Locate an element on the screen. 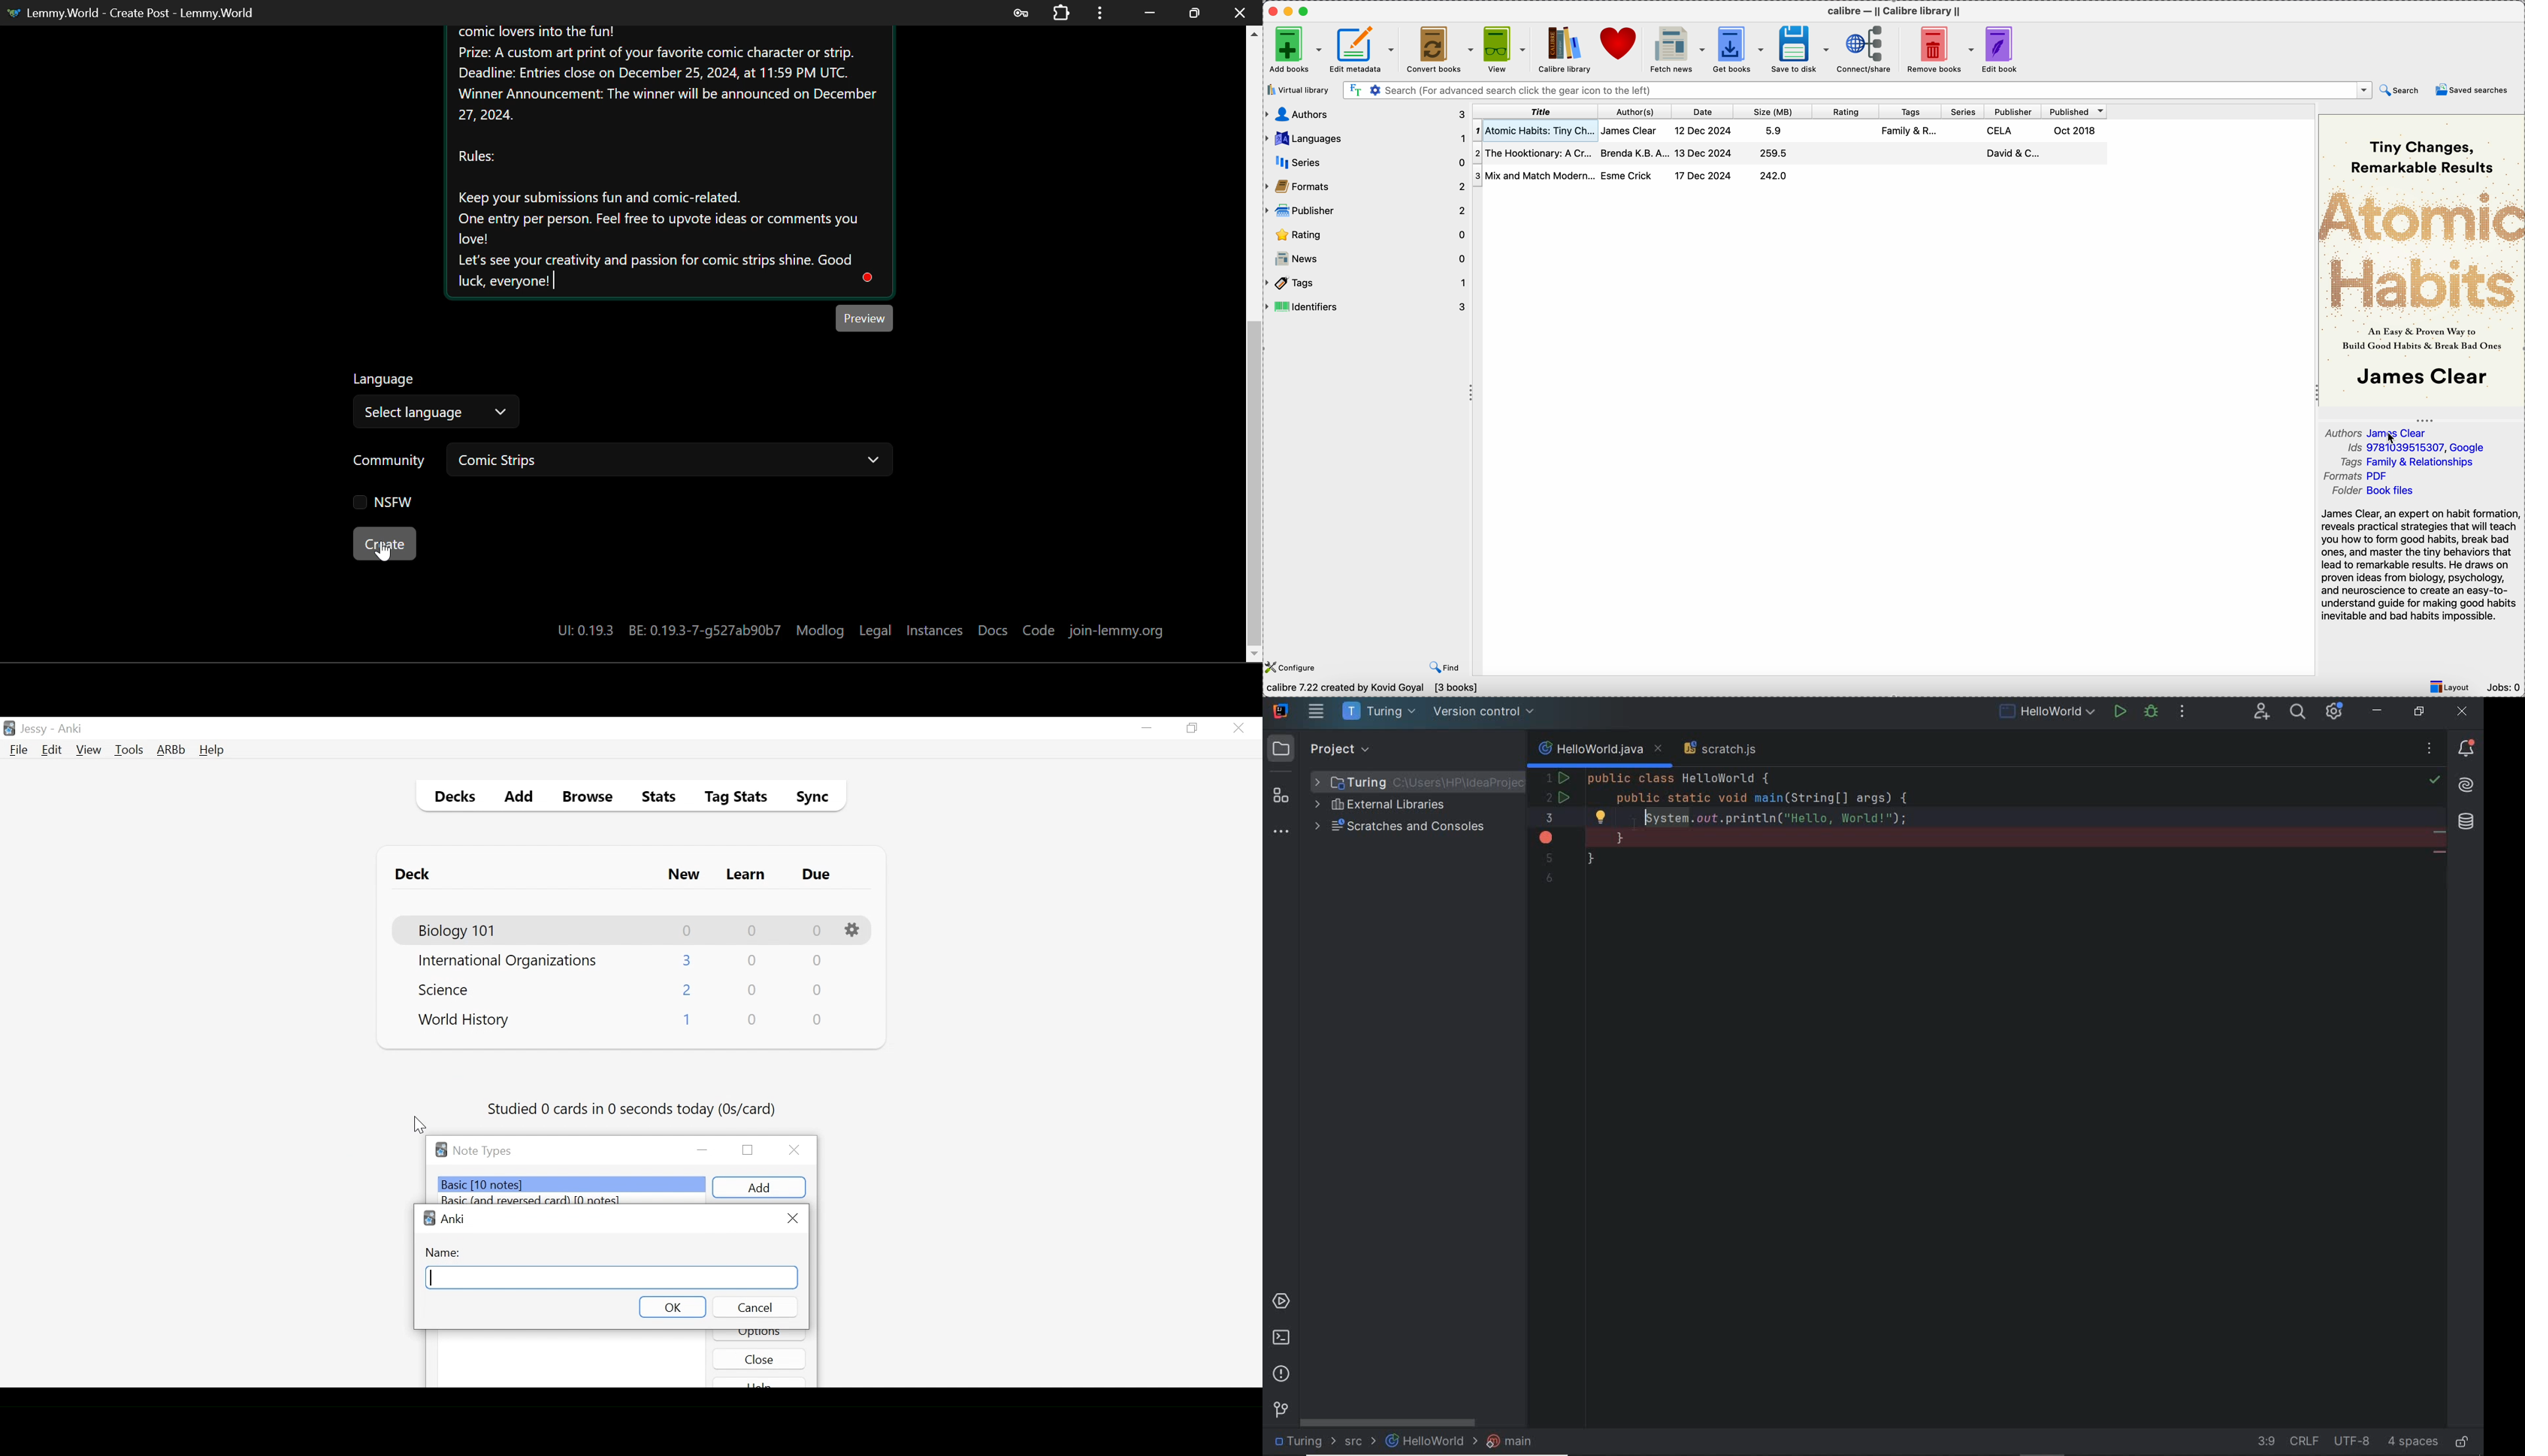  Due Card Count is located at coordinates (817, 931).